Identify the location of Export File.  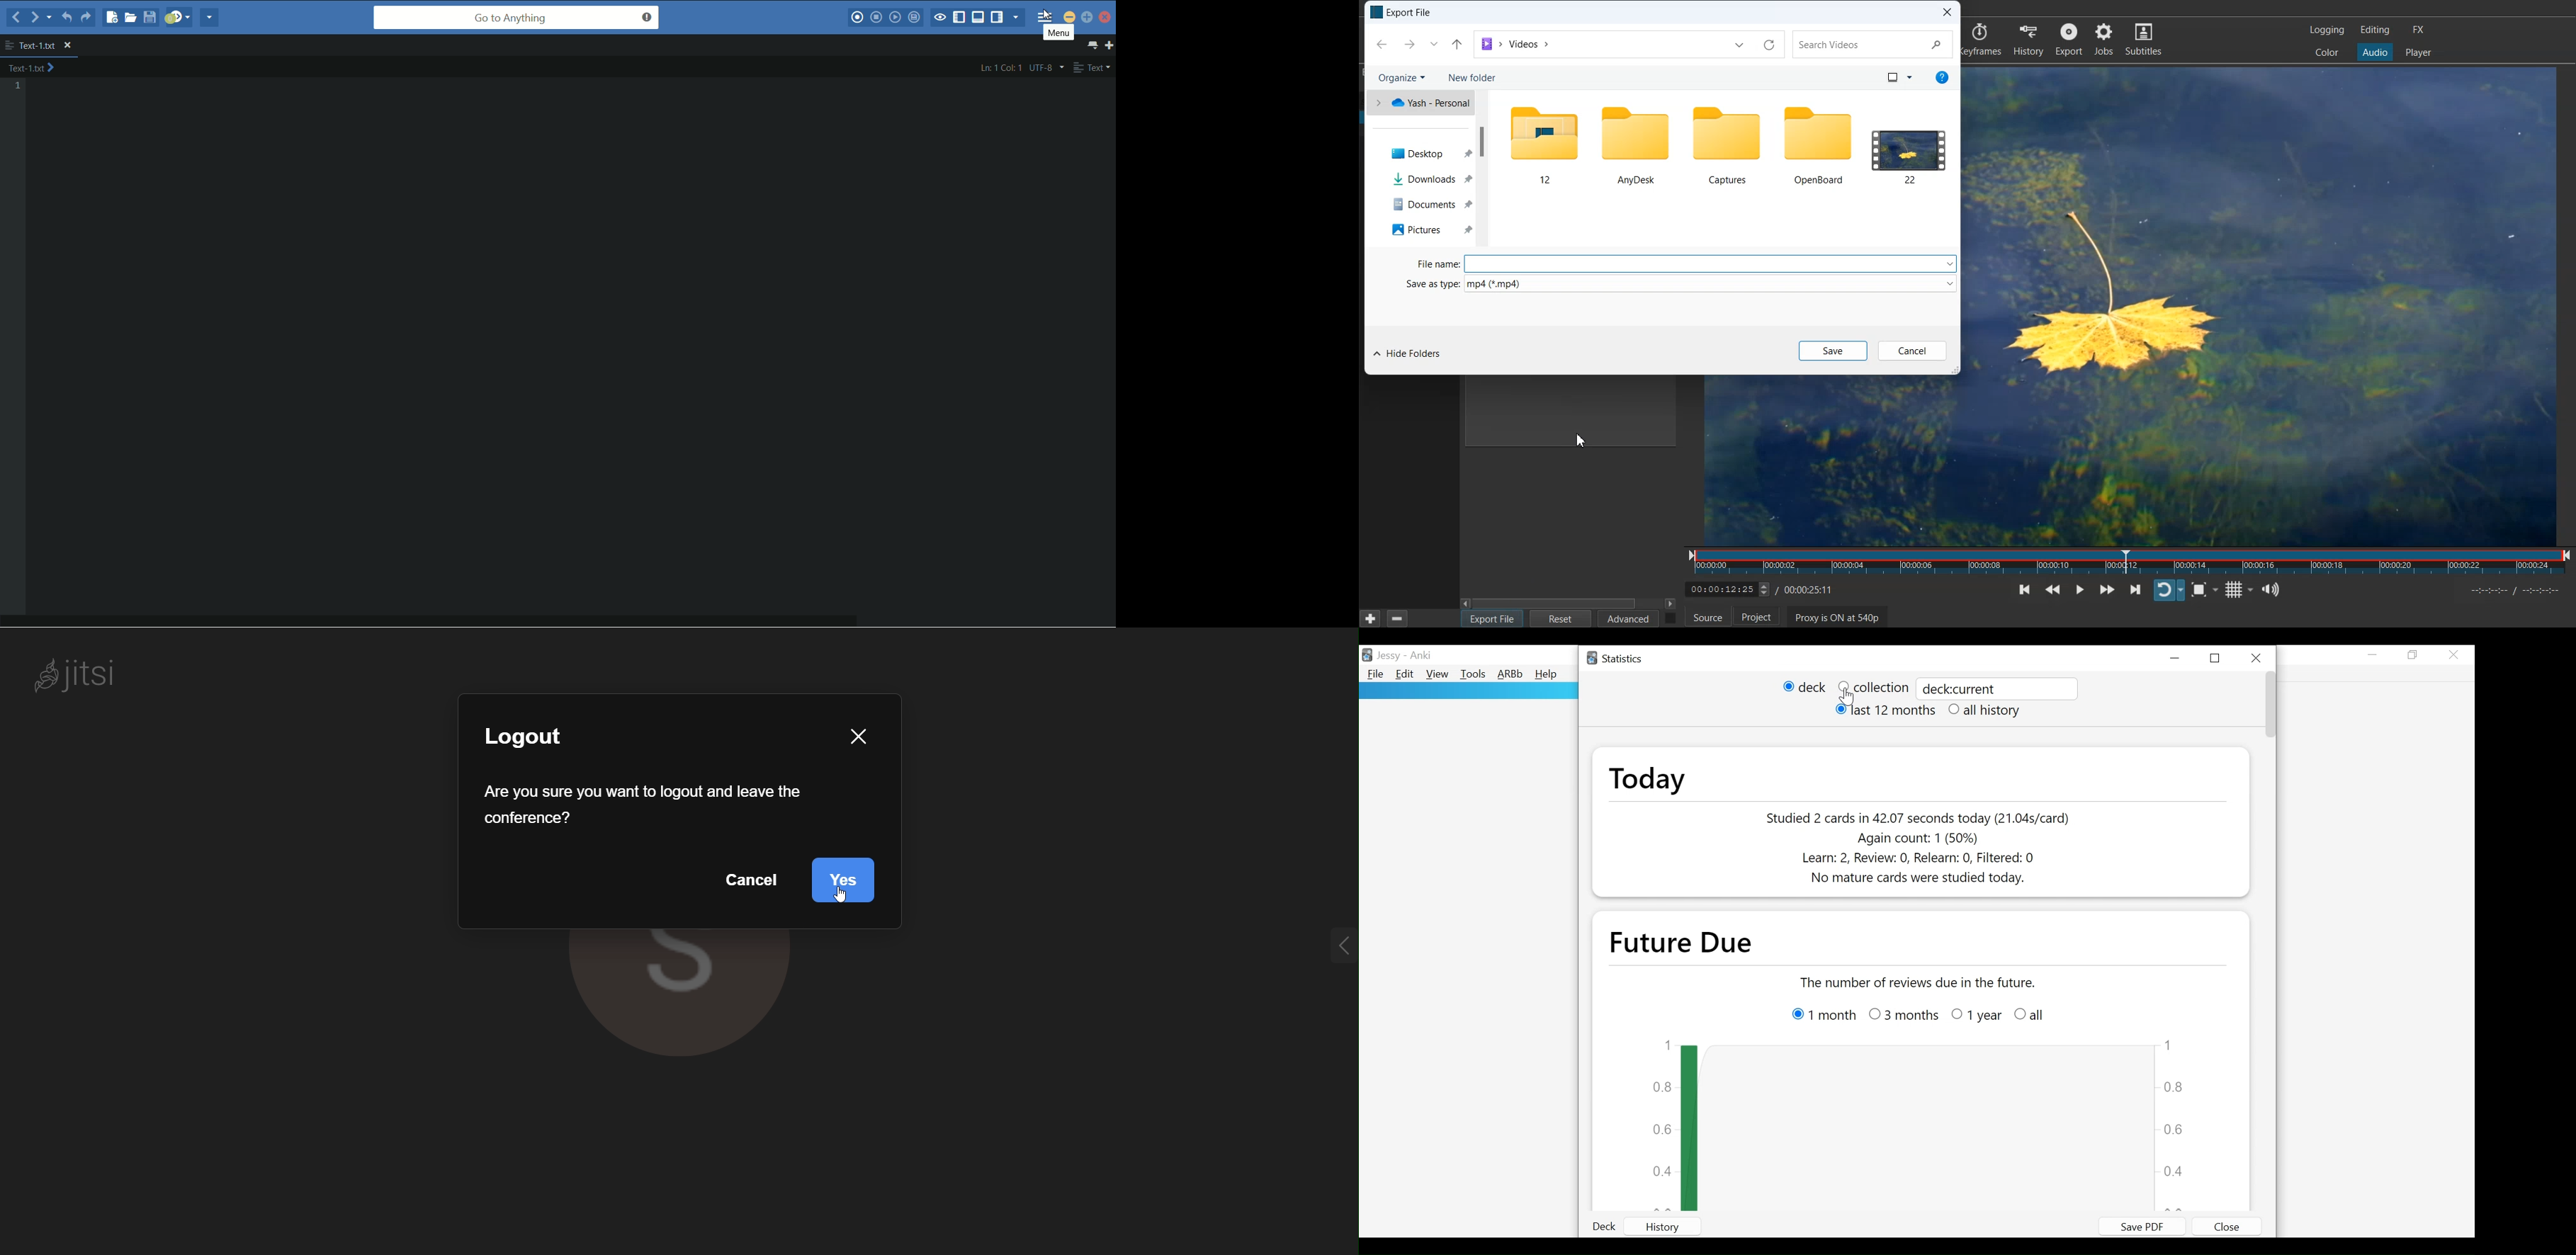
(1492, 619).